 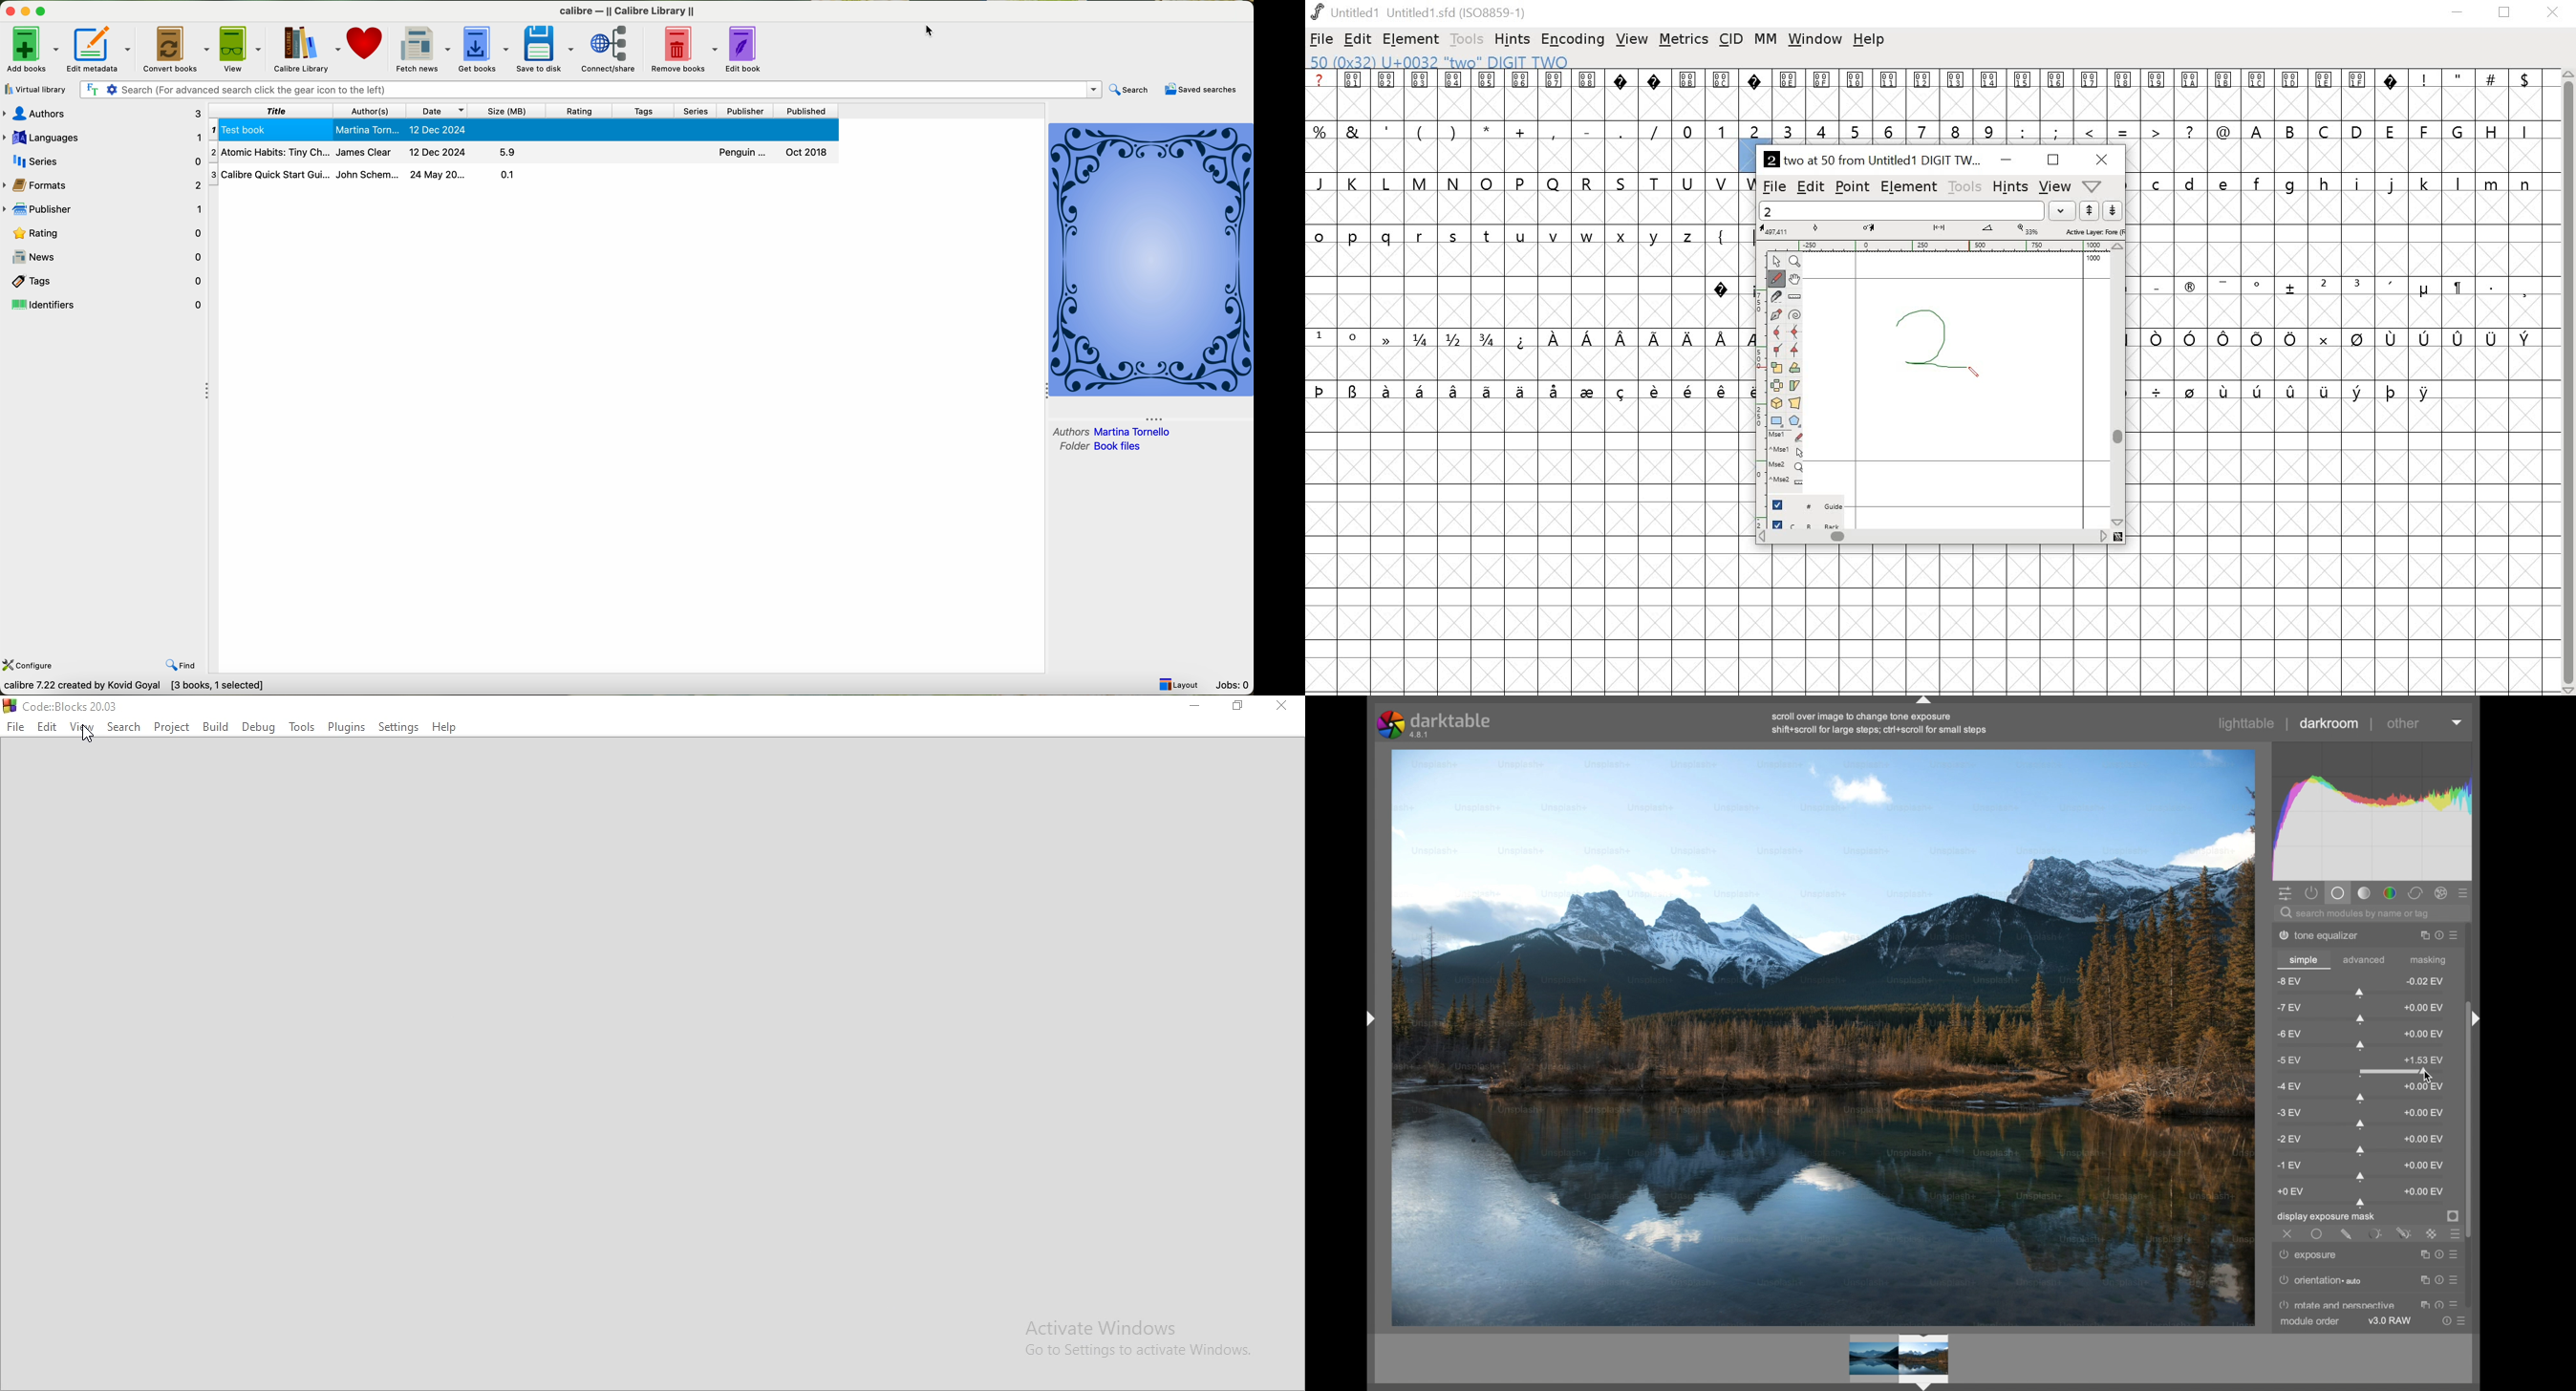 What do you see at coordinates (2458, 933) in the screenshot?
I see `presets` at bounding box center [2458, 933].